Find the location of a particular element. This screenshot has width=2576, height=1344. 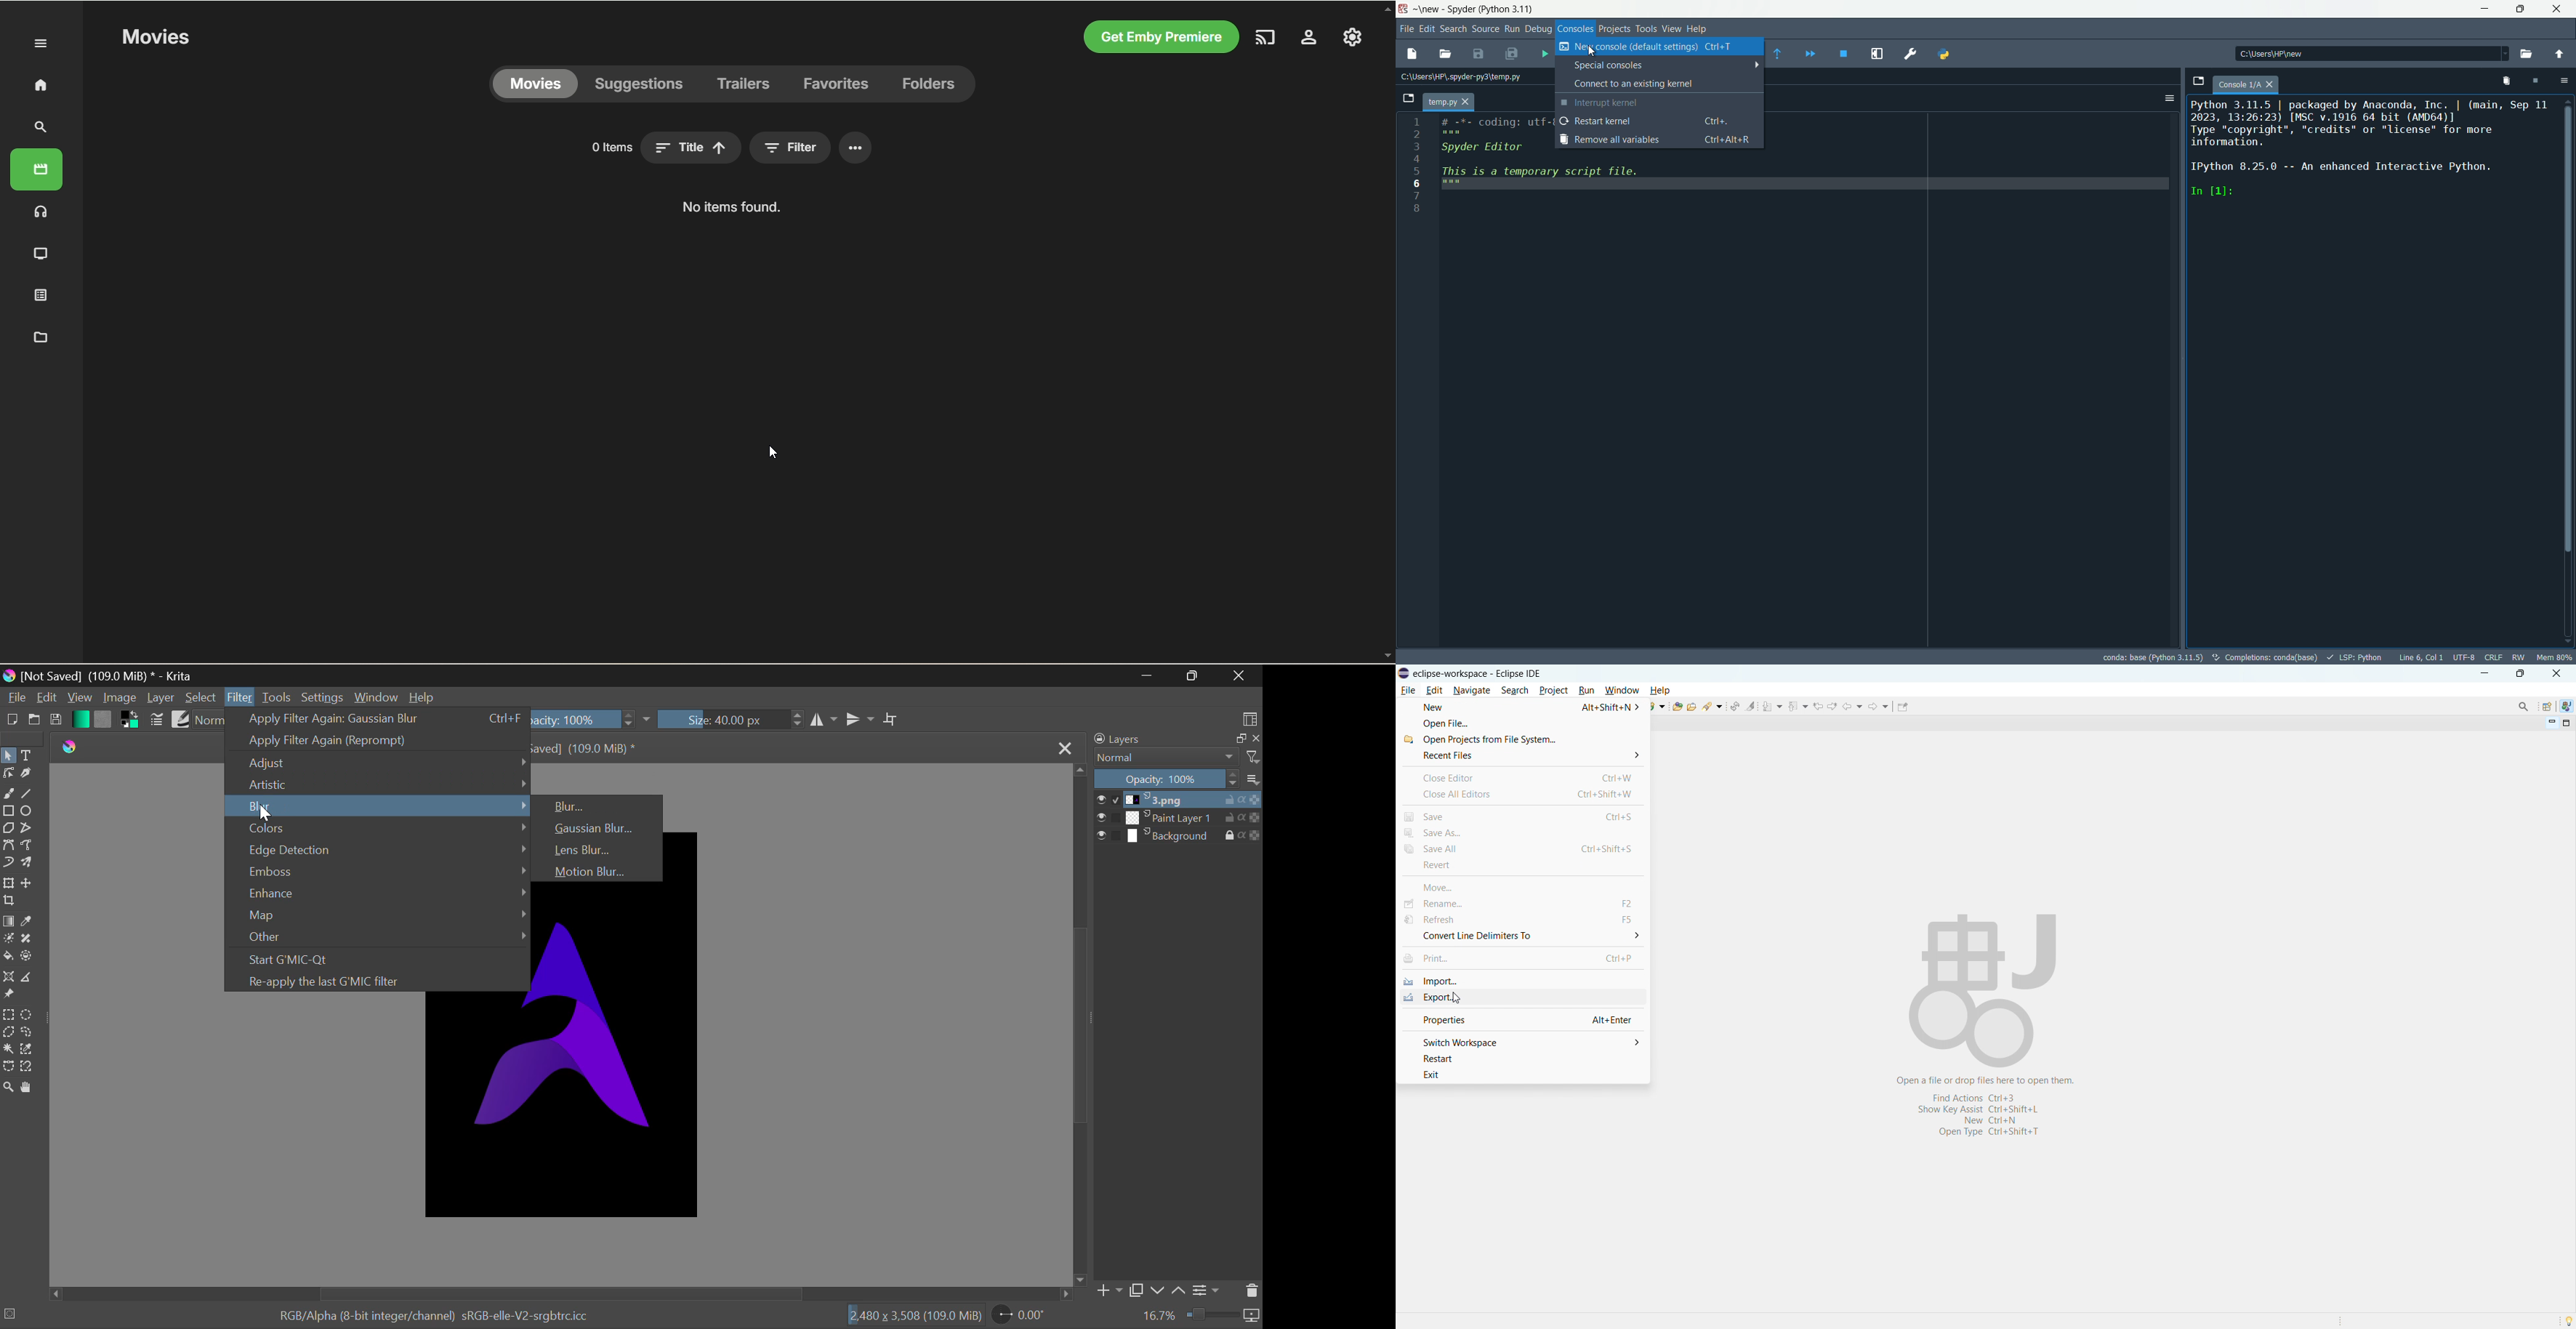

temp.py is located at coordinates (1439, 103).